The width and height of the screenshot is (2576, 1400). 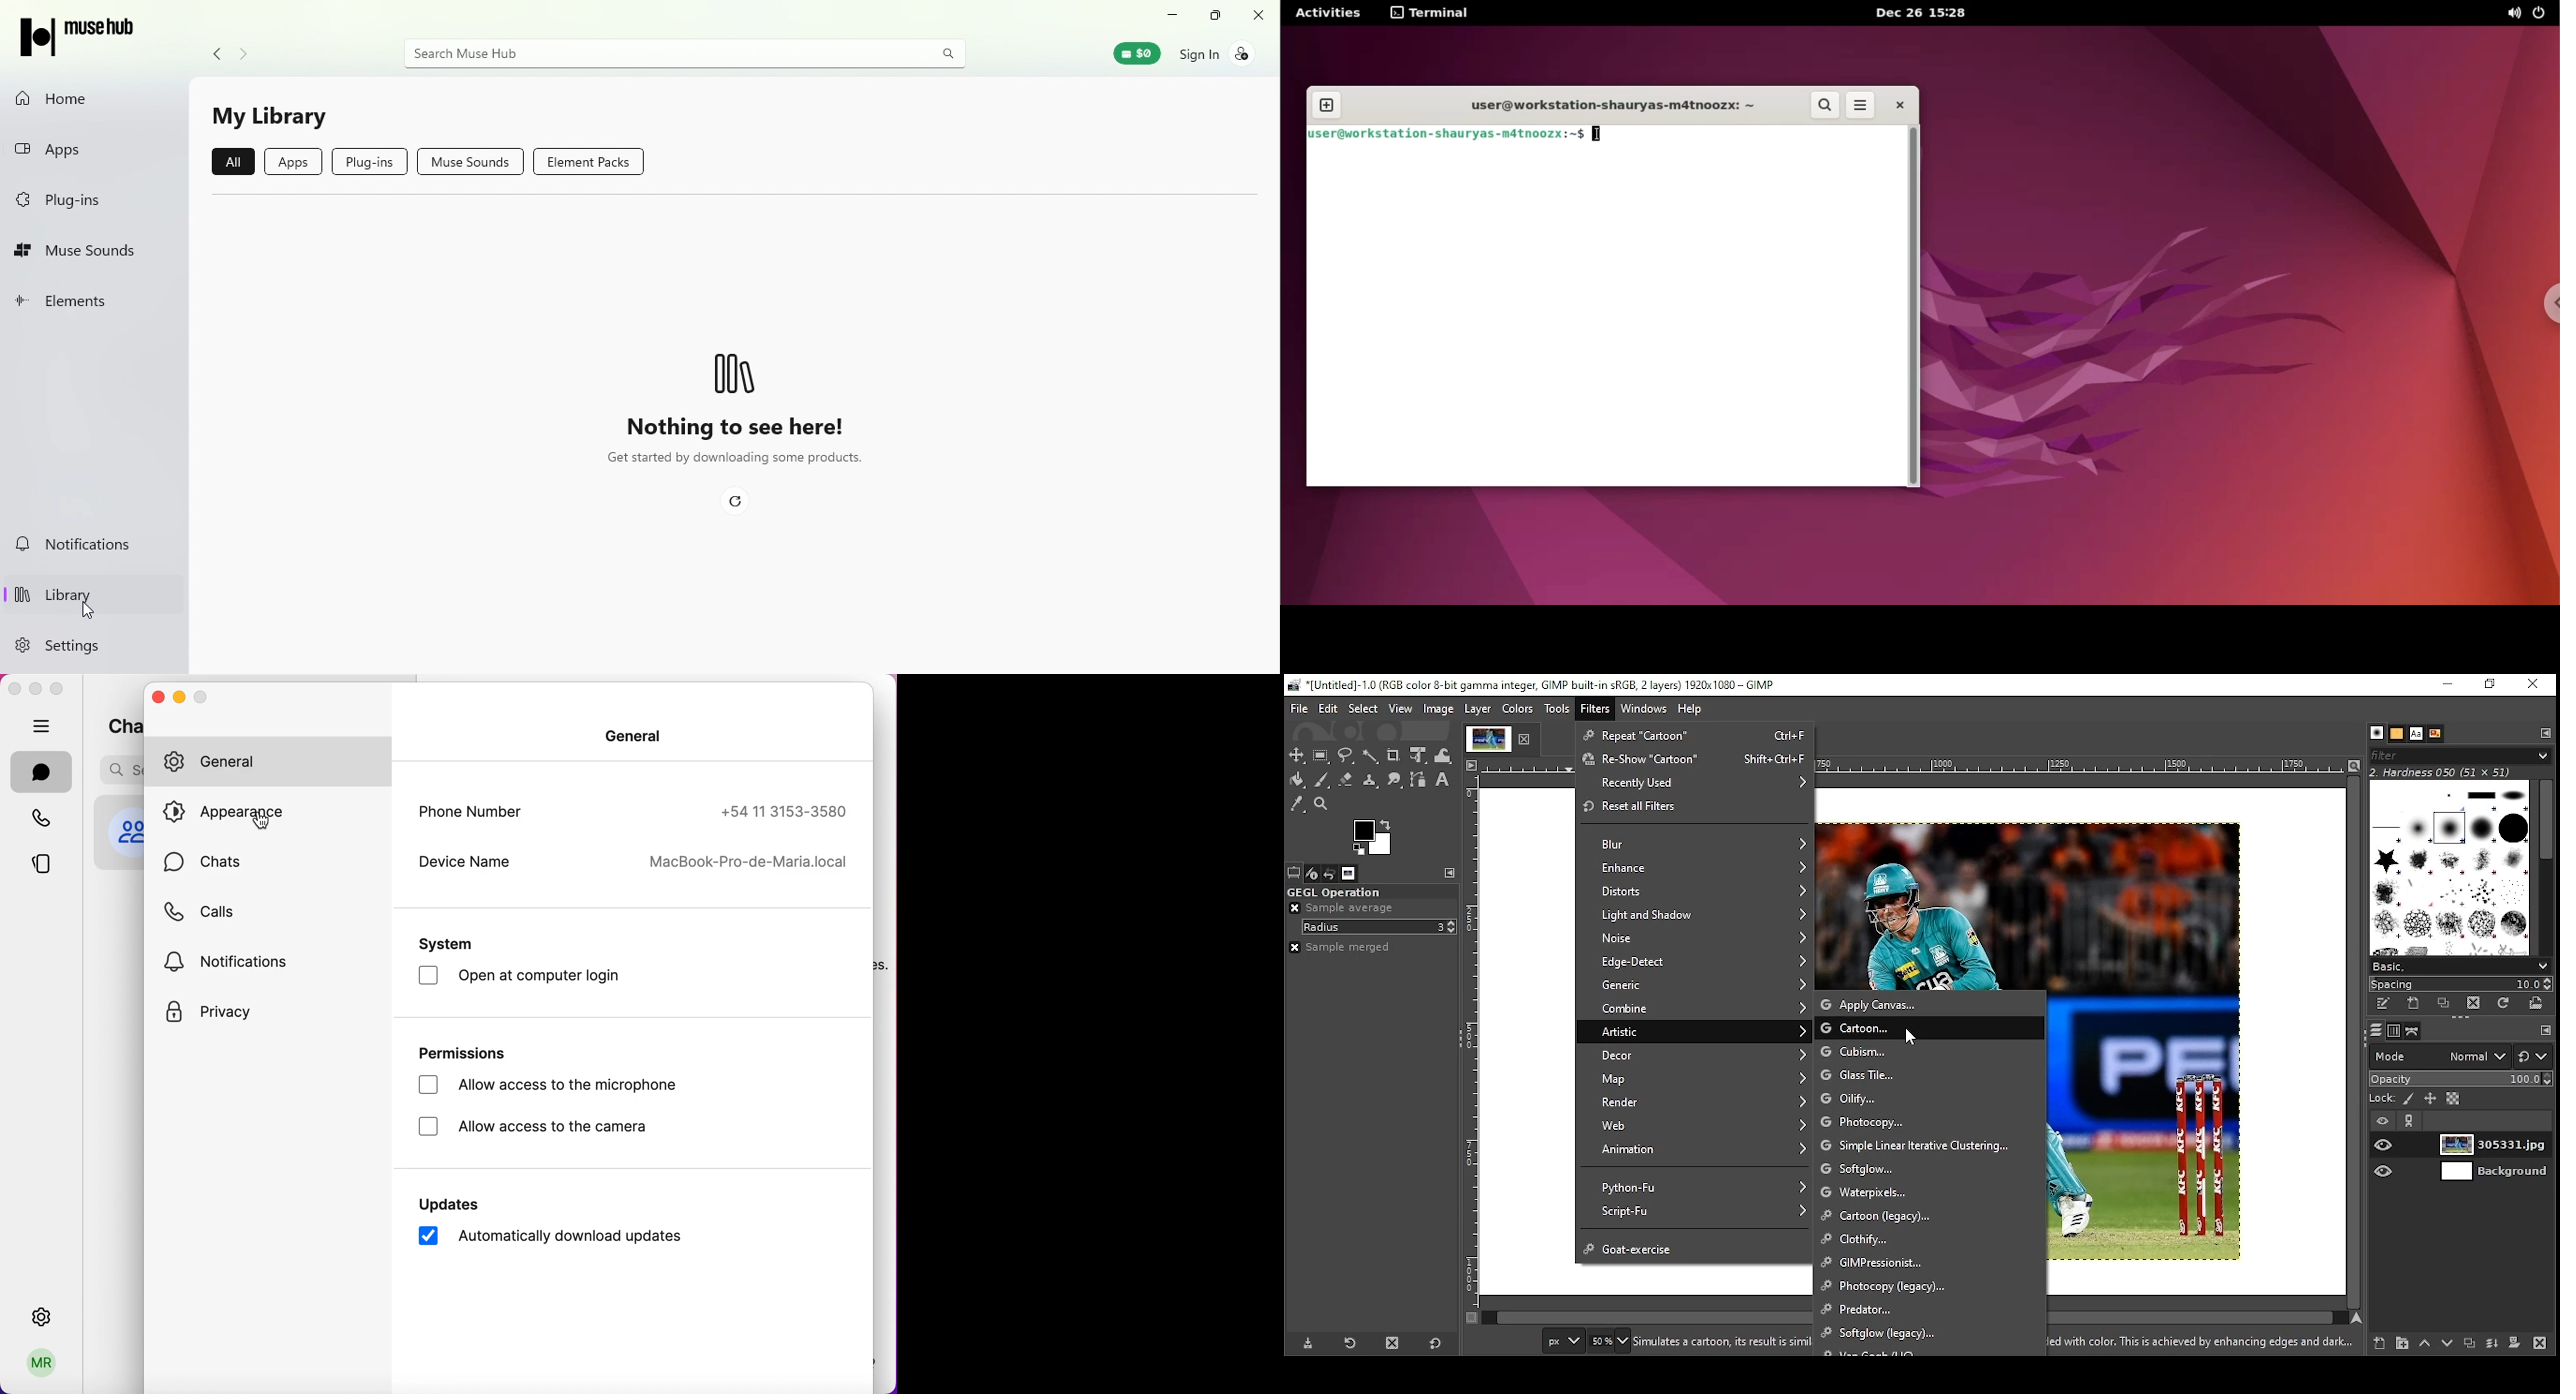 What do you see at coordinates (550, 980) in the screenshot?
I see `open at computer login` at bounding box center [550, 980].